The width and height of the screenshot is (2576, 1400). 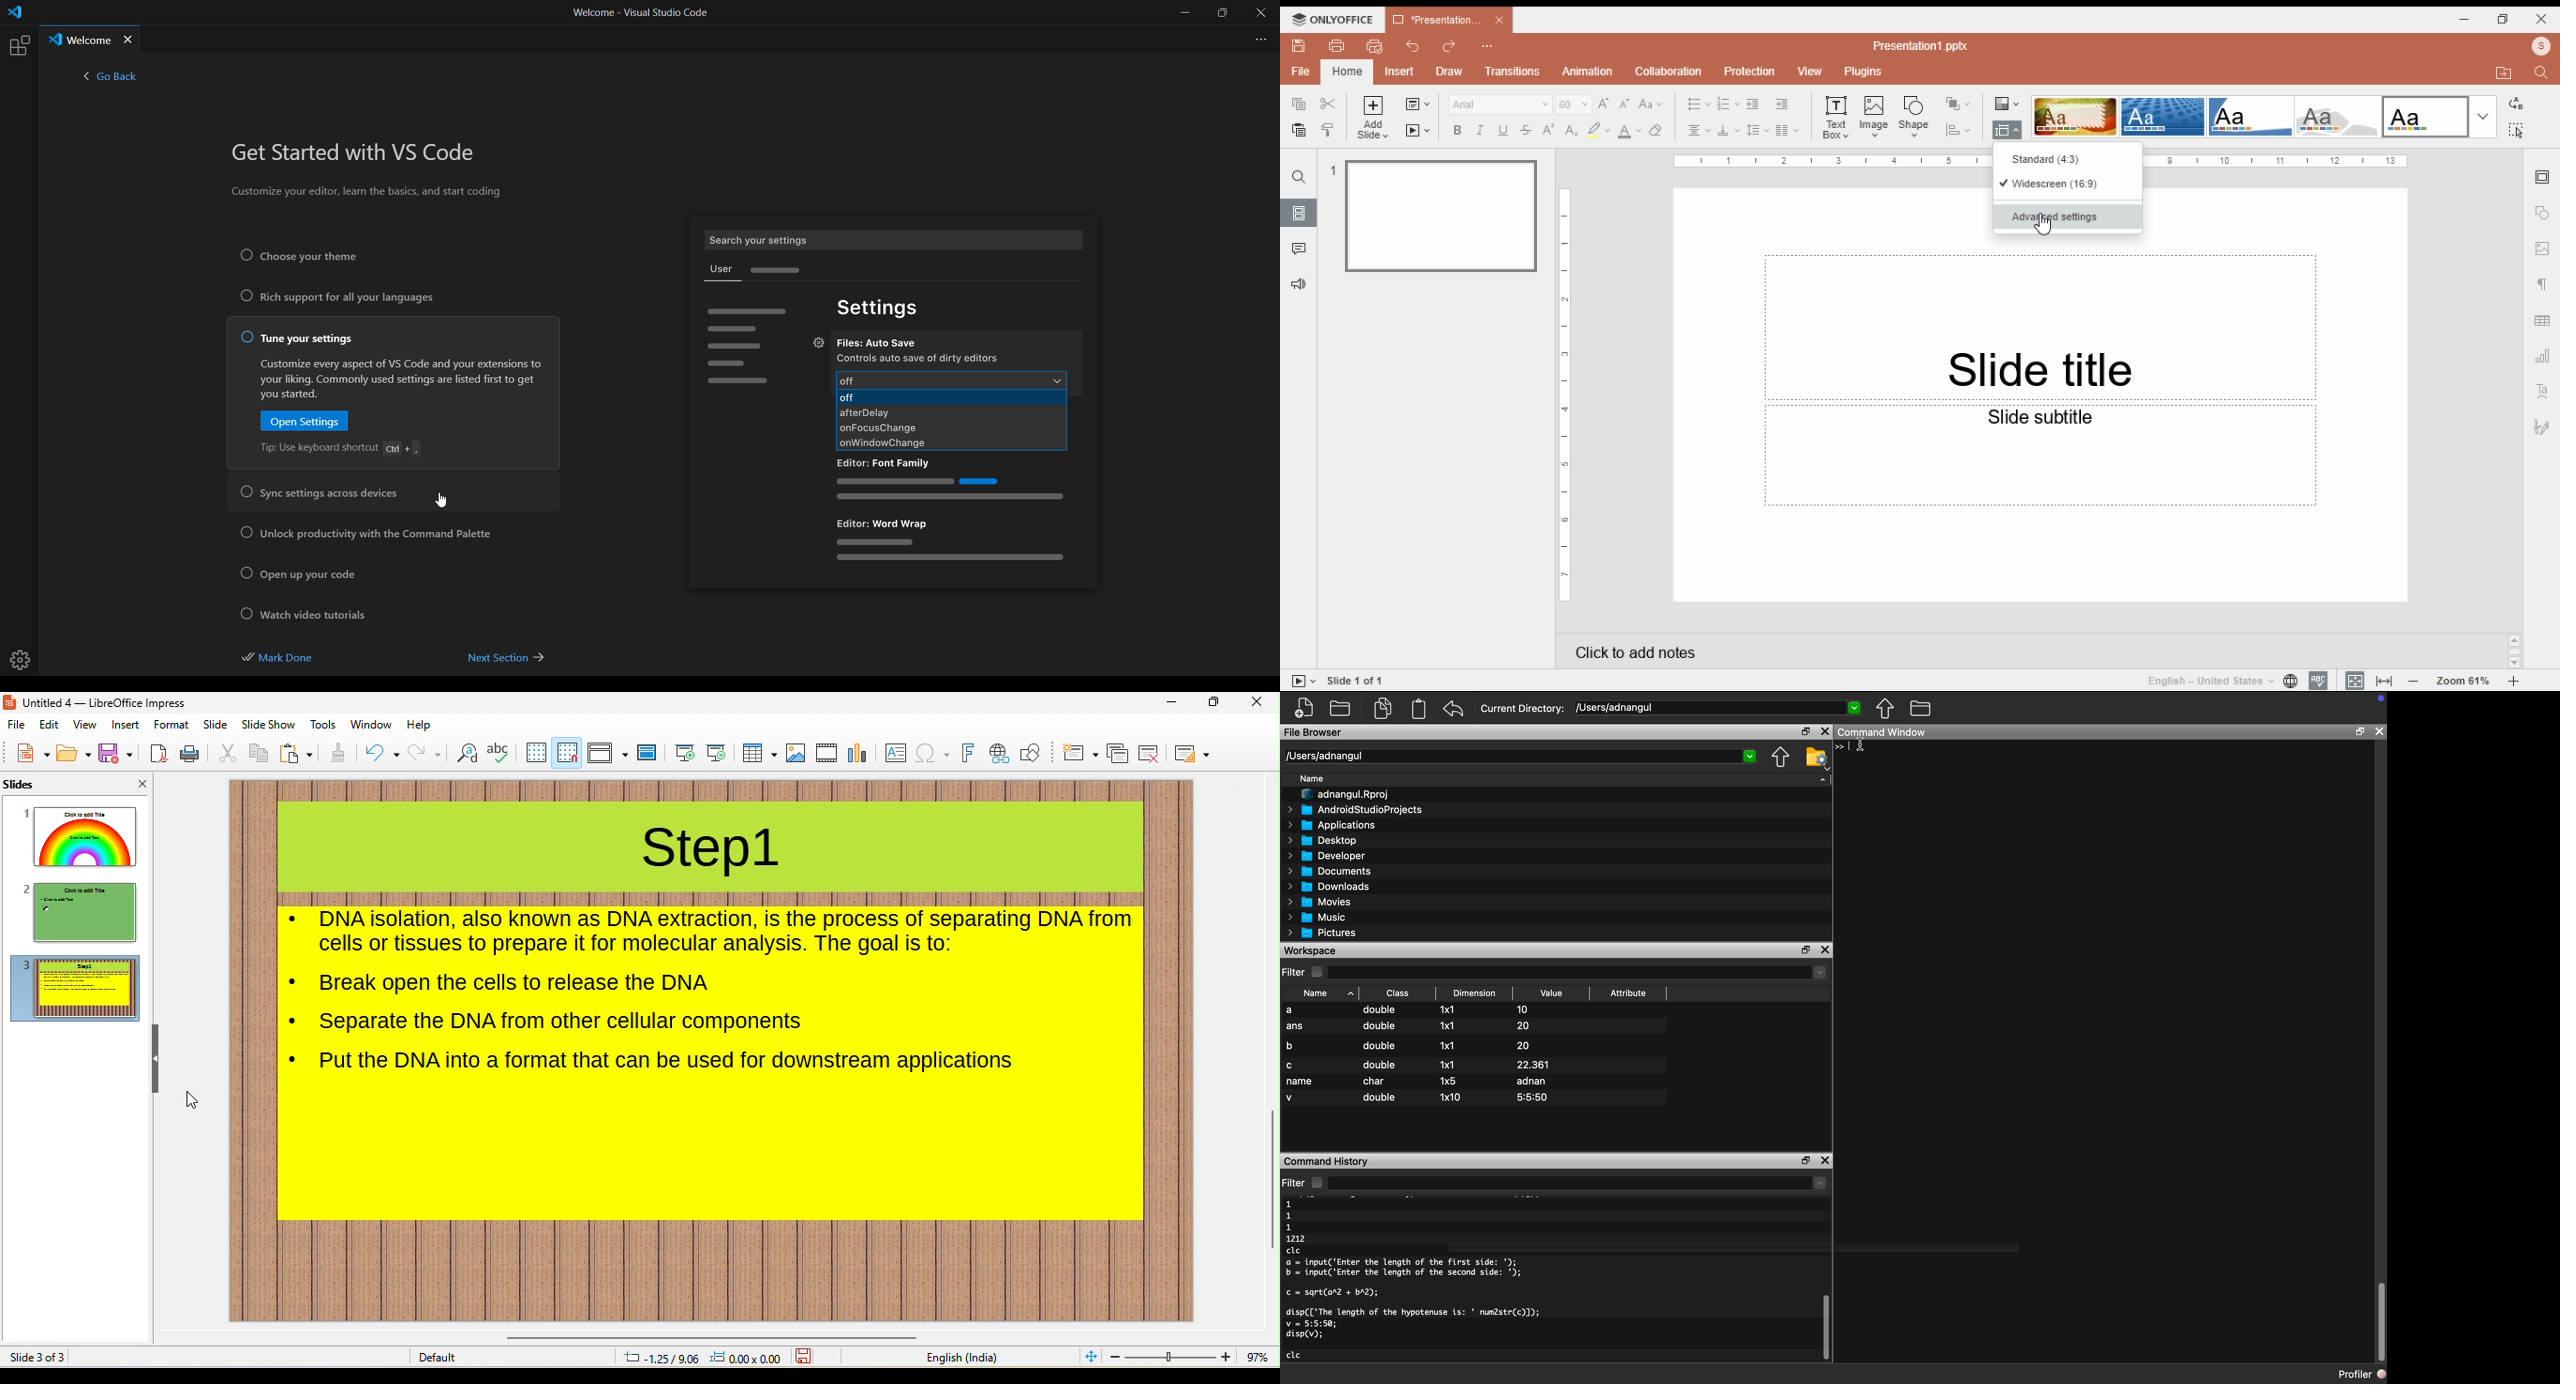 I want to click on image, so click(x=796, y=753).